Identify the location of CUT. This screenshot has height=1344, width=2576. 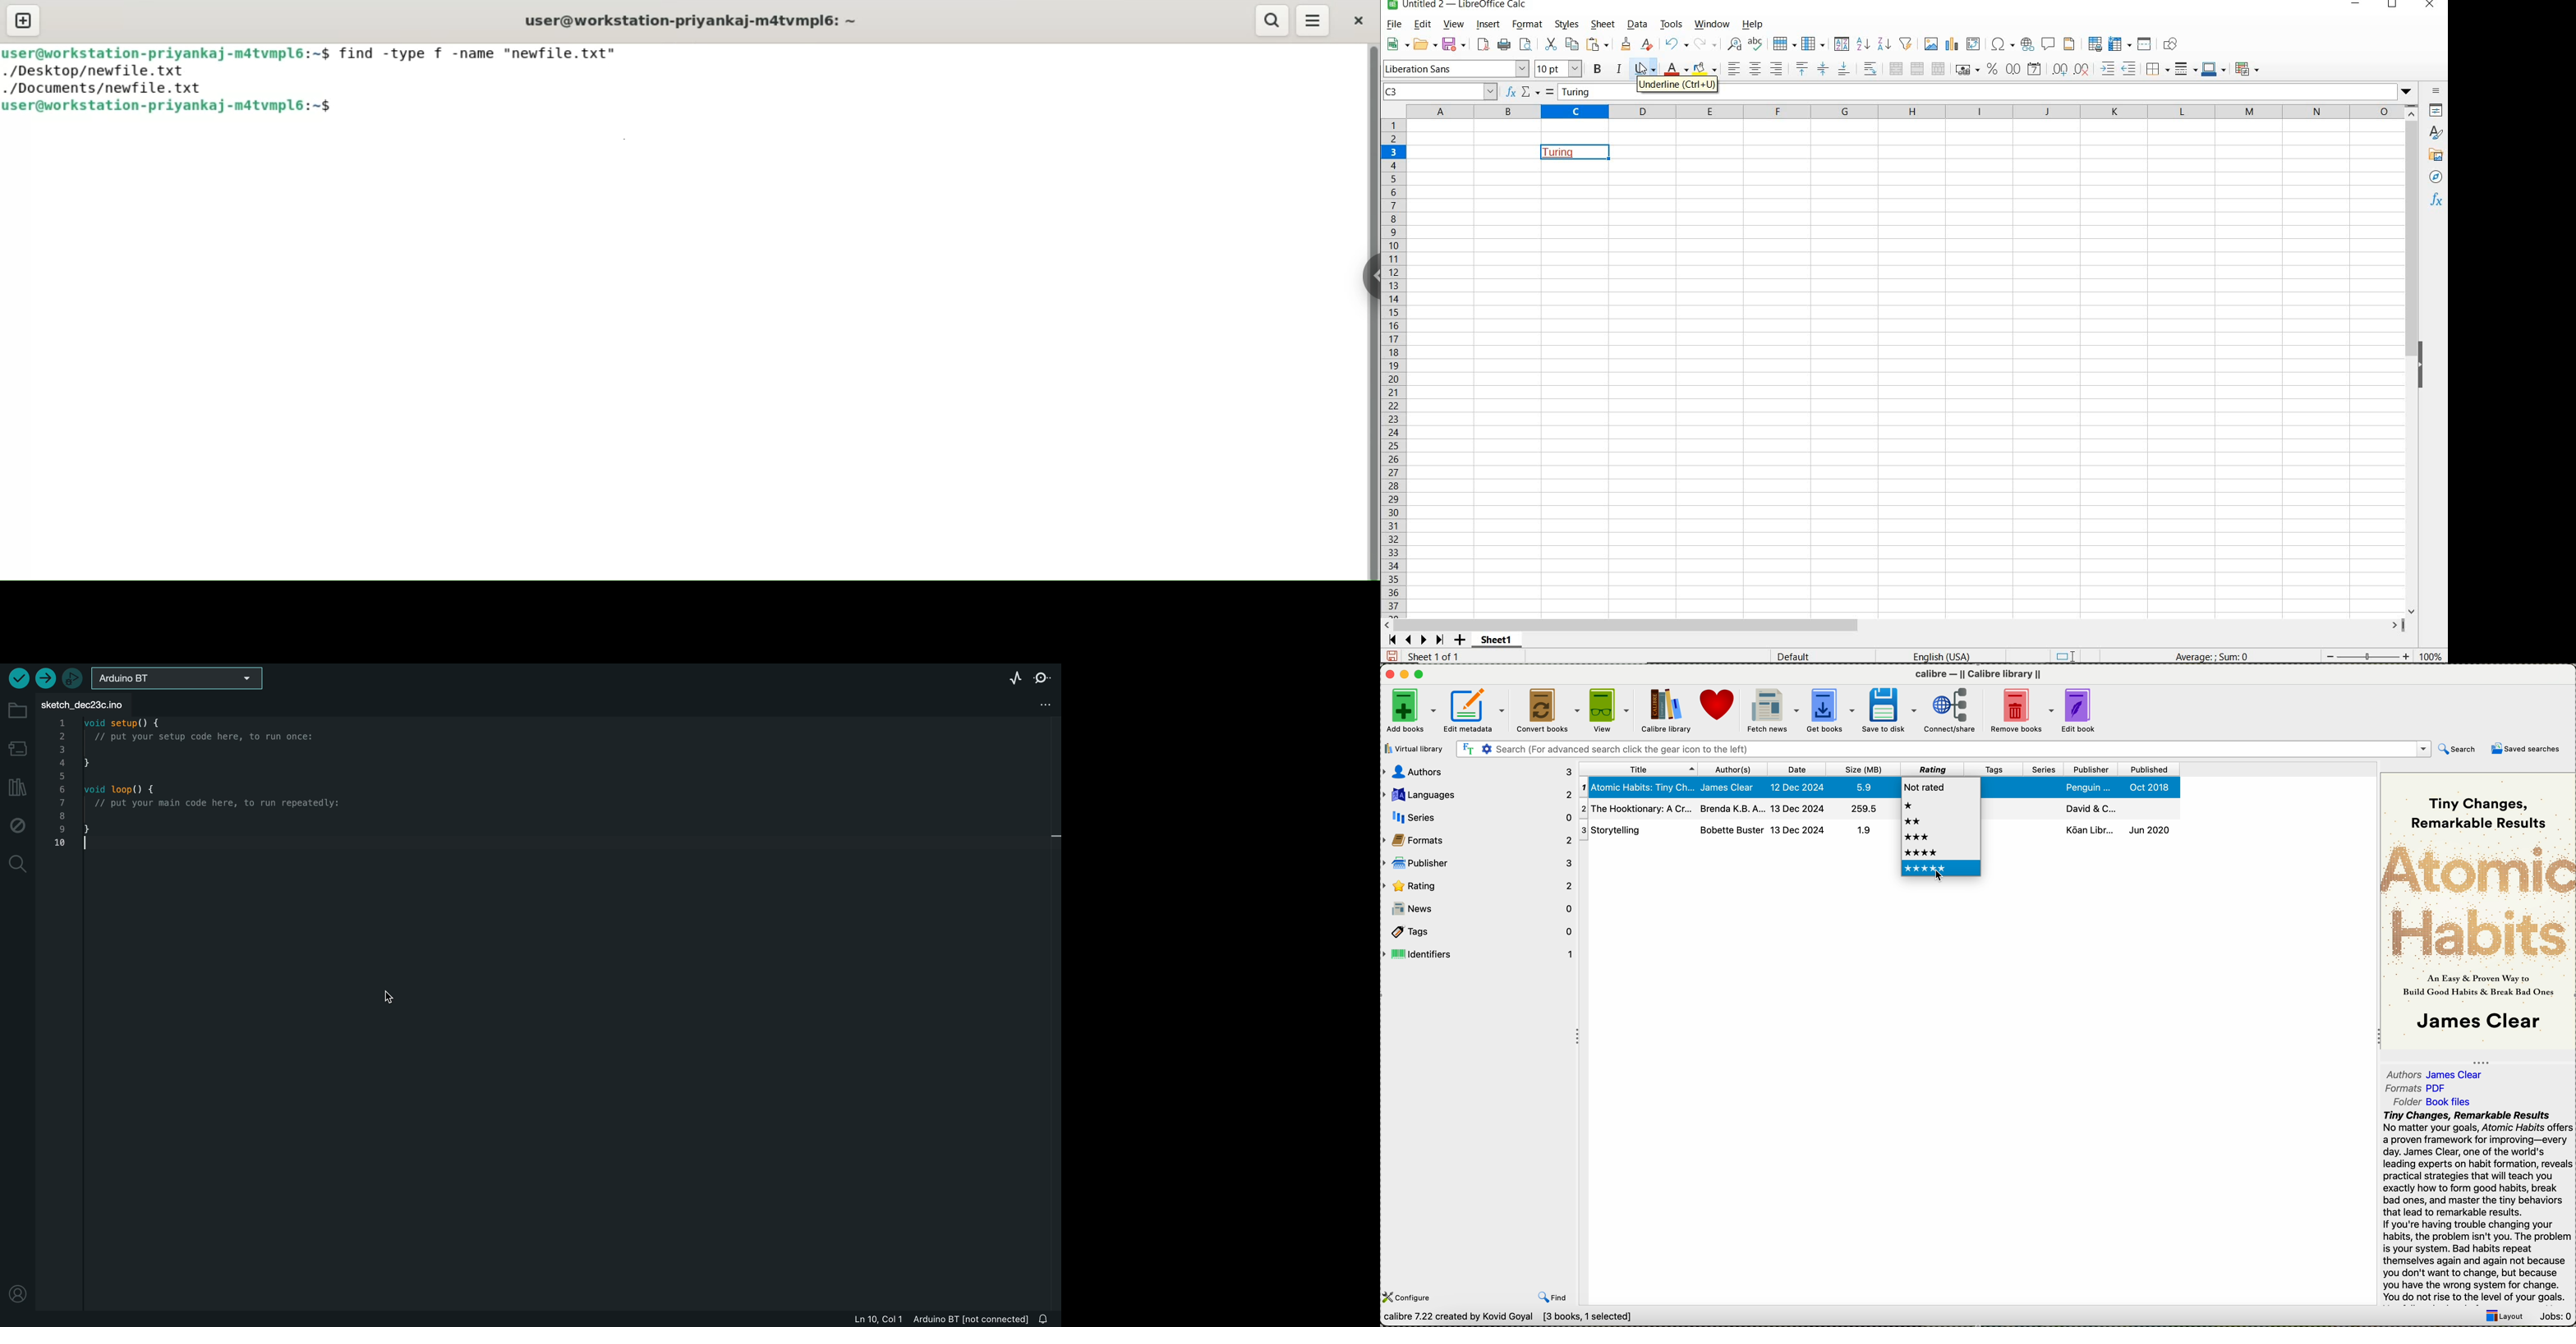
(1550, 45).